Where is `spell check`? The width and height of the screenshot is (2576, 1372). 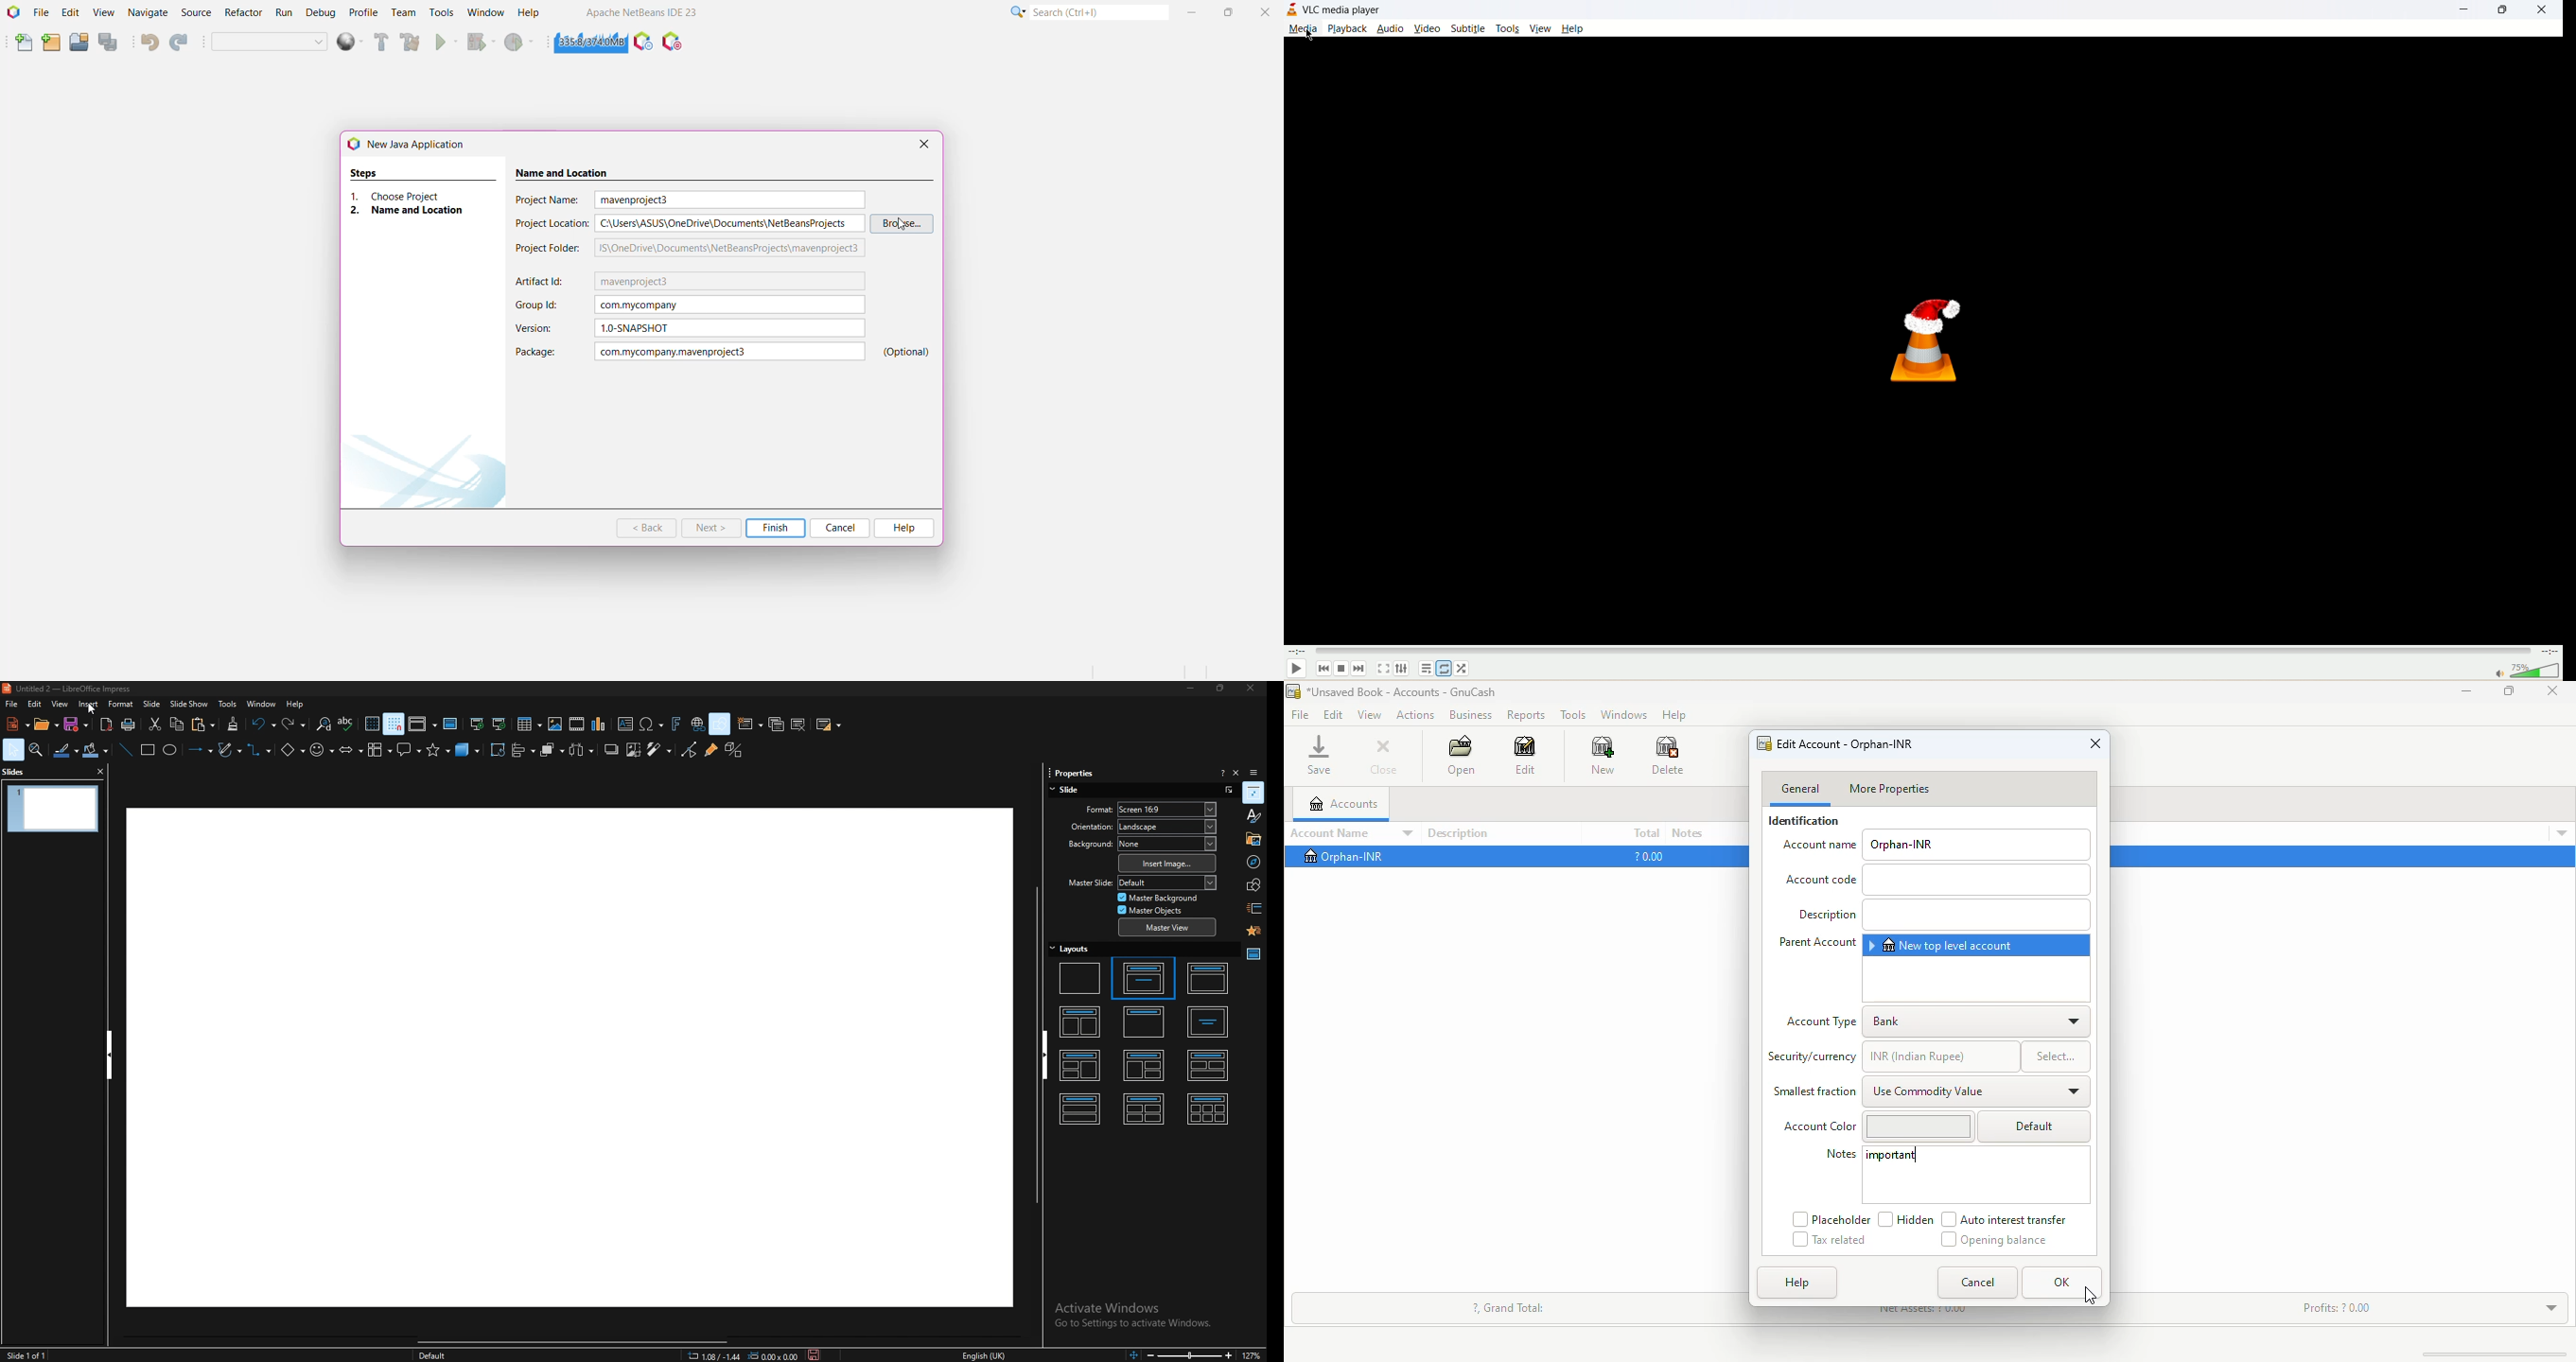
spell check is located at coordinates (347, 724).